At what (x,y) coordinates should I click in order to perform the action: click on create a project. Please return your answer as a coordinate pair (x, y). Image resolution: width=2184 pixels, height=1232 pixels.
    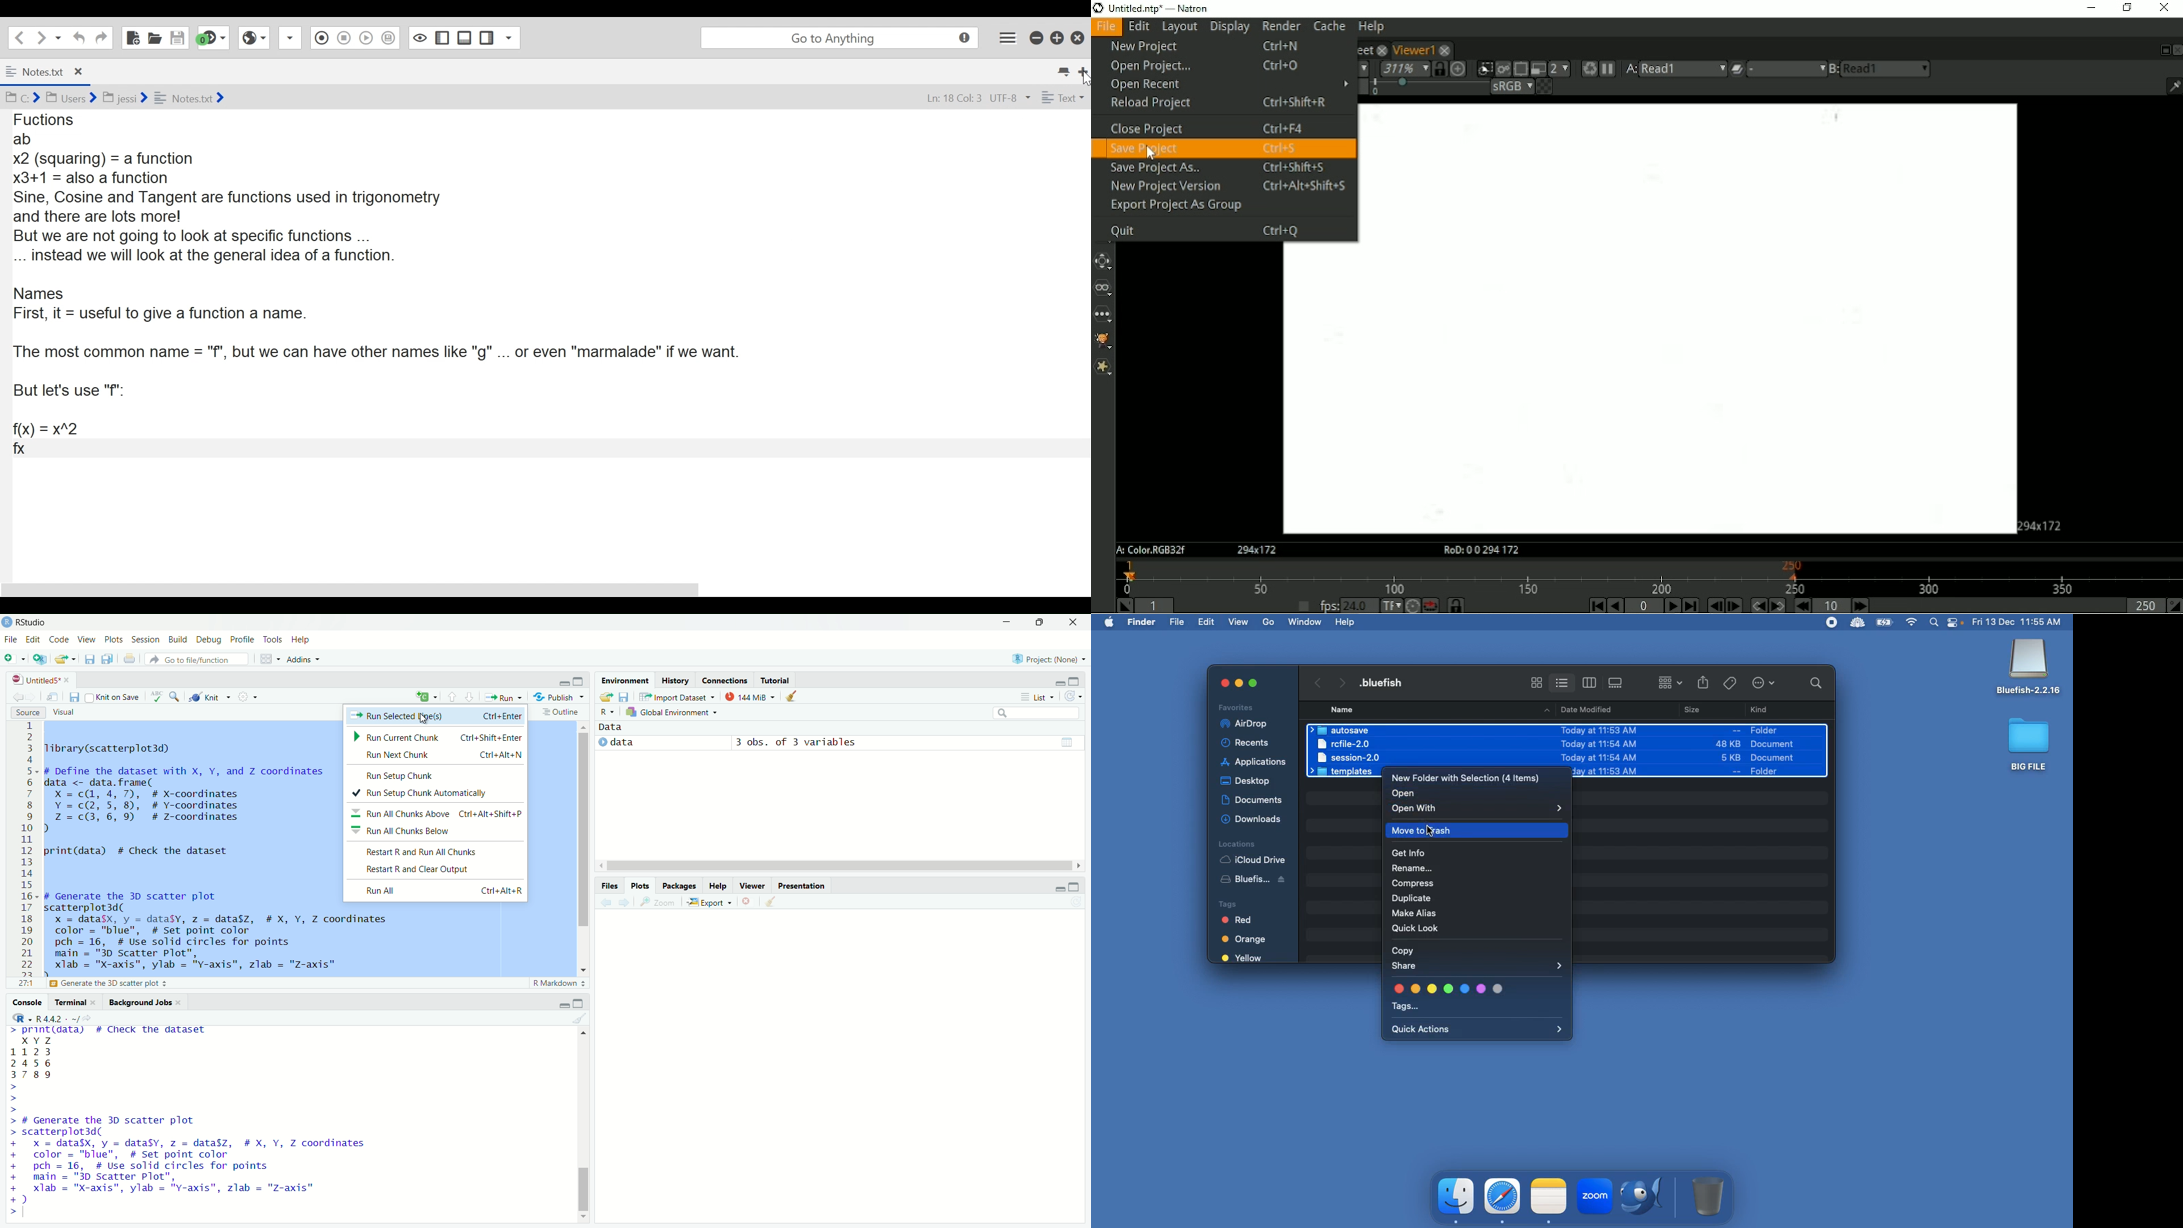
    Looking at the image, I should click on (40, 660).